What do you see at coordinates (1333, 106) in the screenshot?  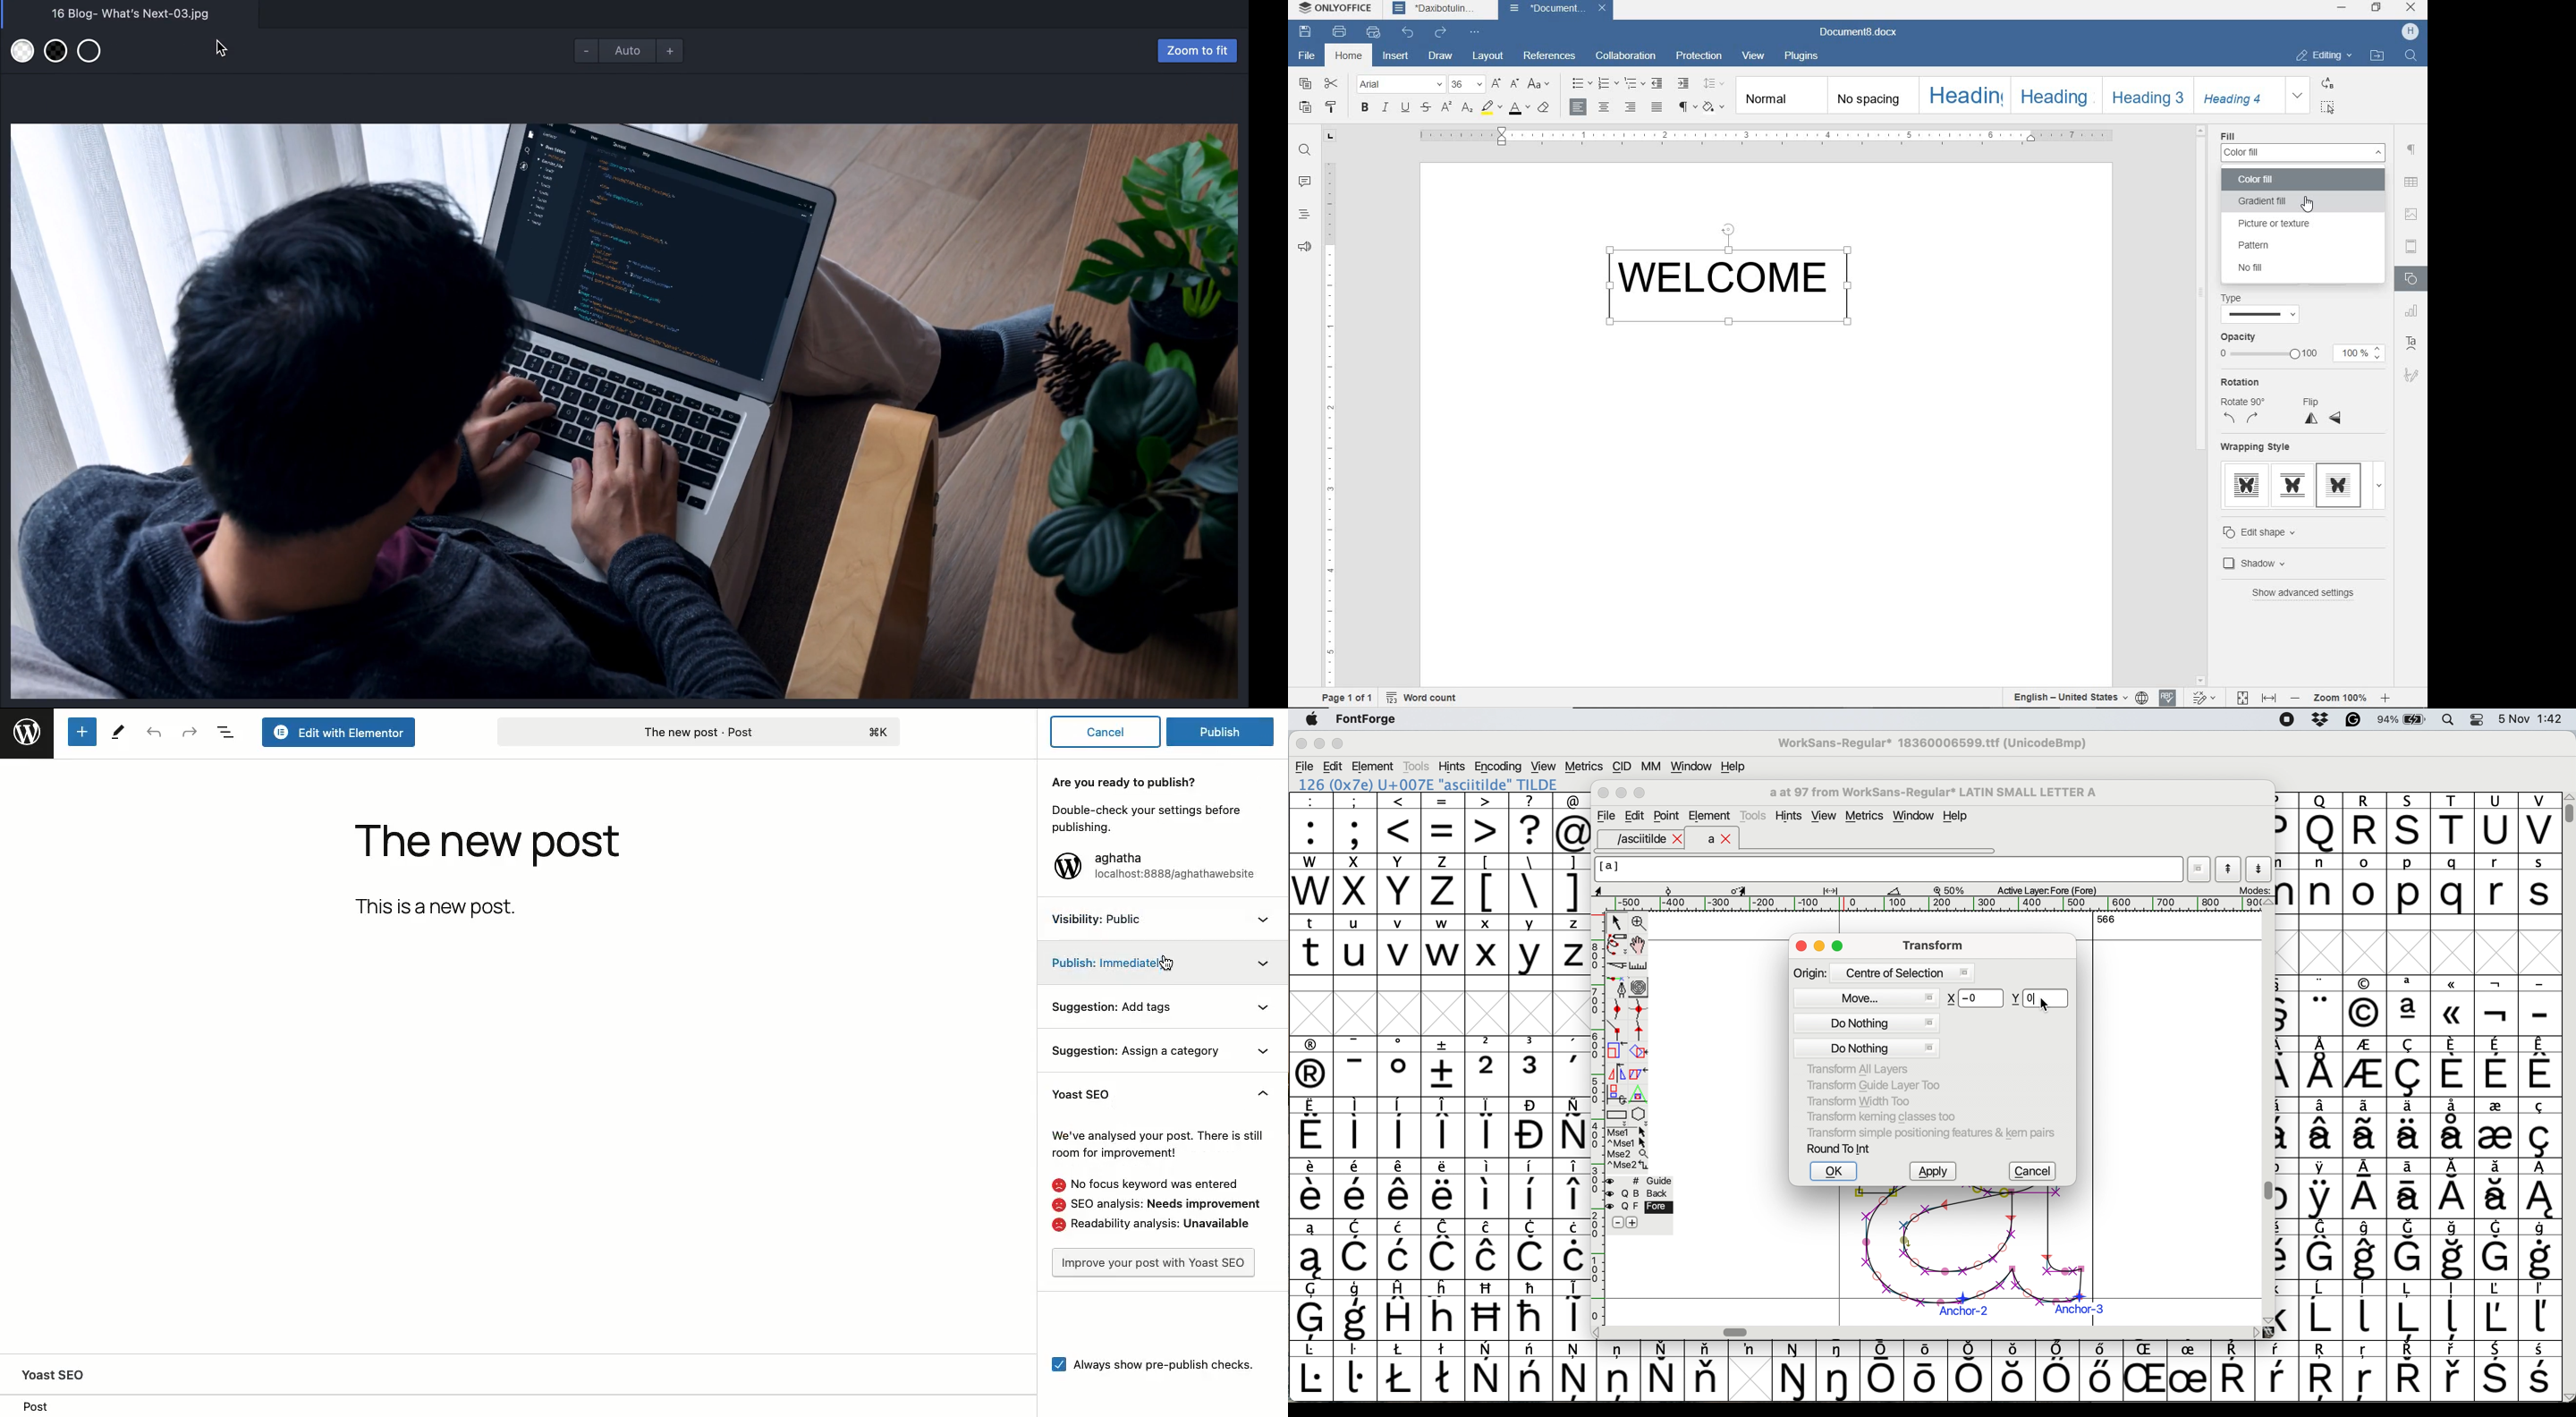 I see `COPY STYLE` at bounding box center [1333, 106].